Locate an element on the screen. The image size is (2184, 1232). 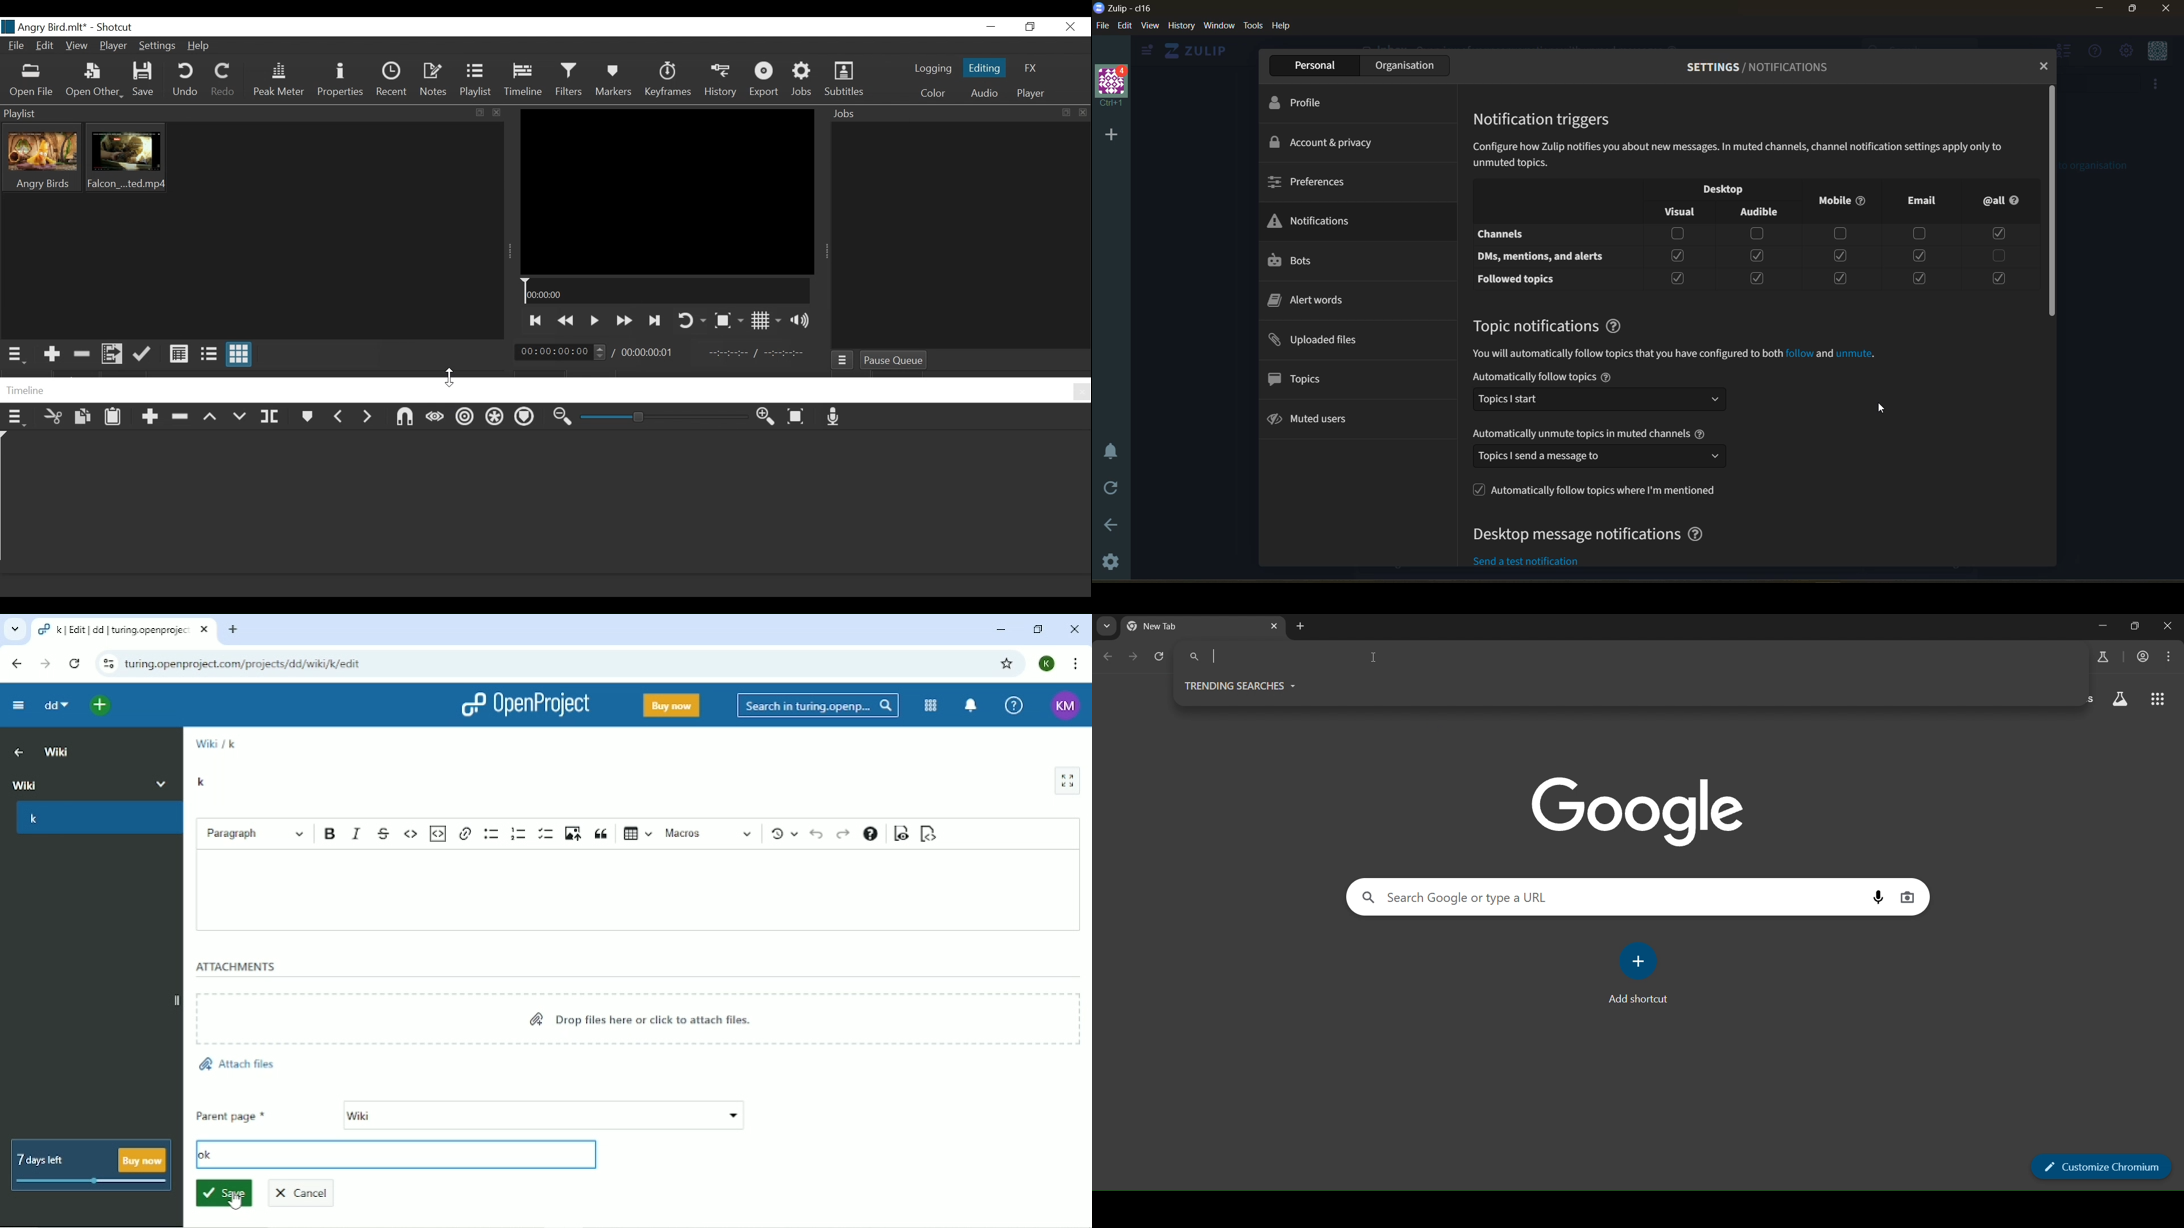
help is located at coordinates (1283, 27).